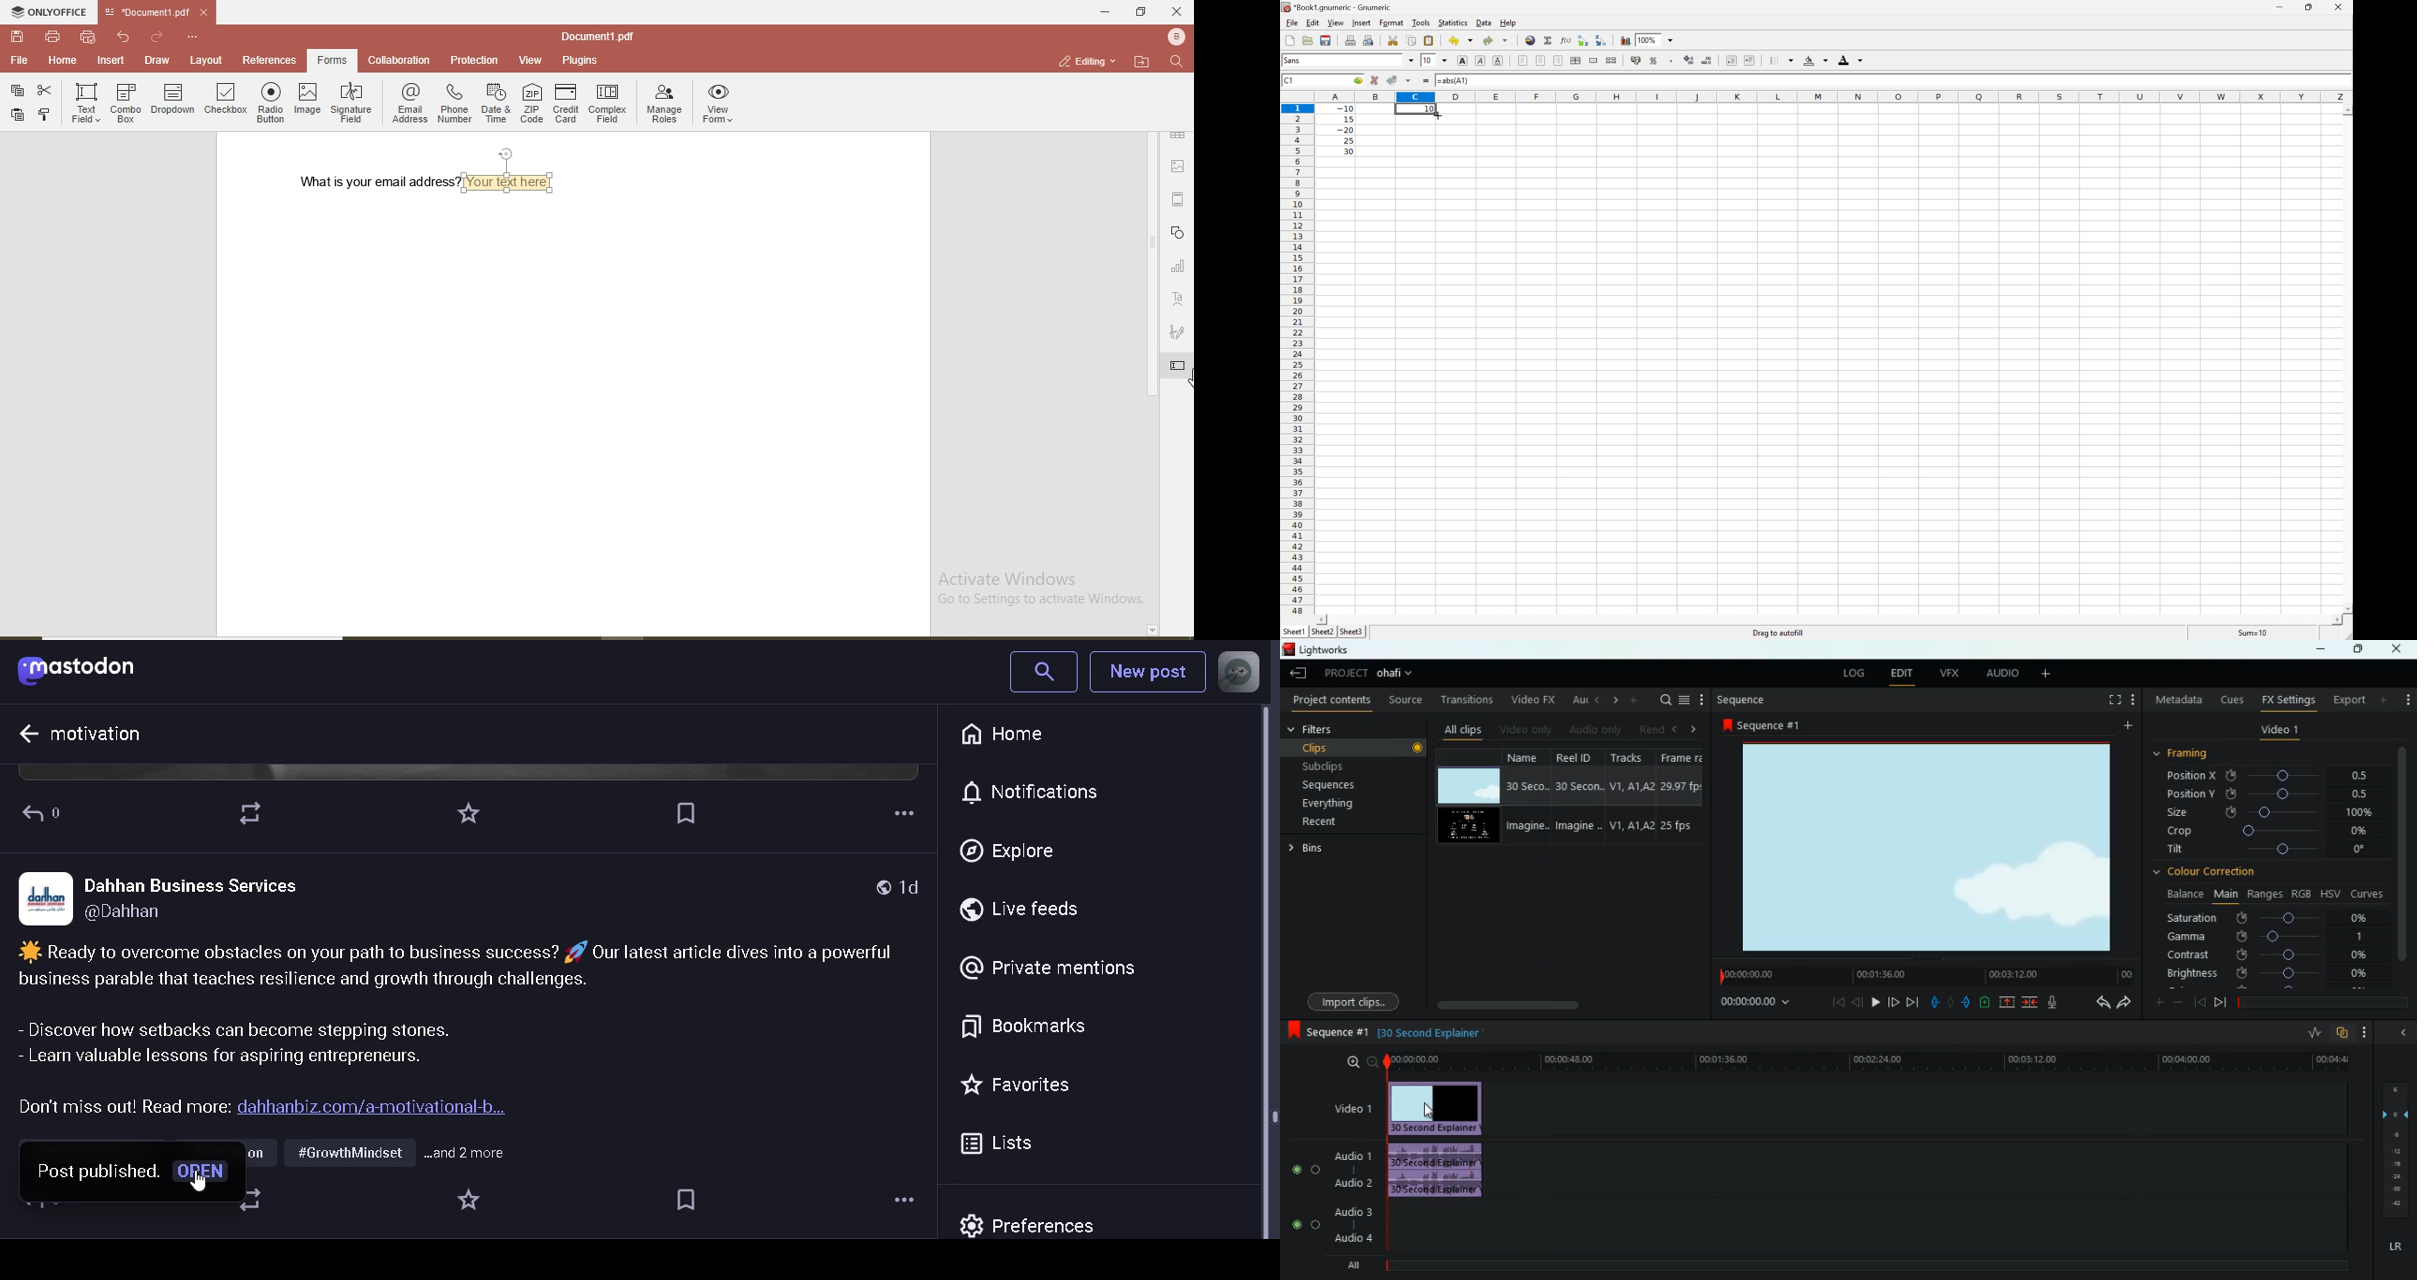  I want to click on Sort the selected region in ascending order based on the first column selected, so click(1582, 40).